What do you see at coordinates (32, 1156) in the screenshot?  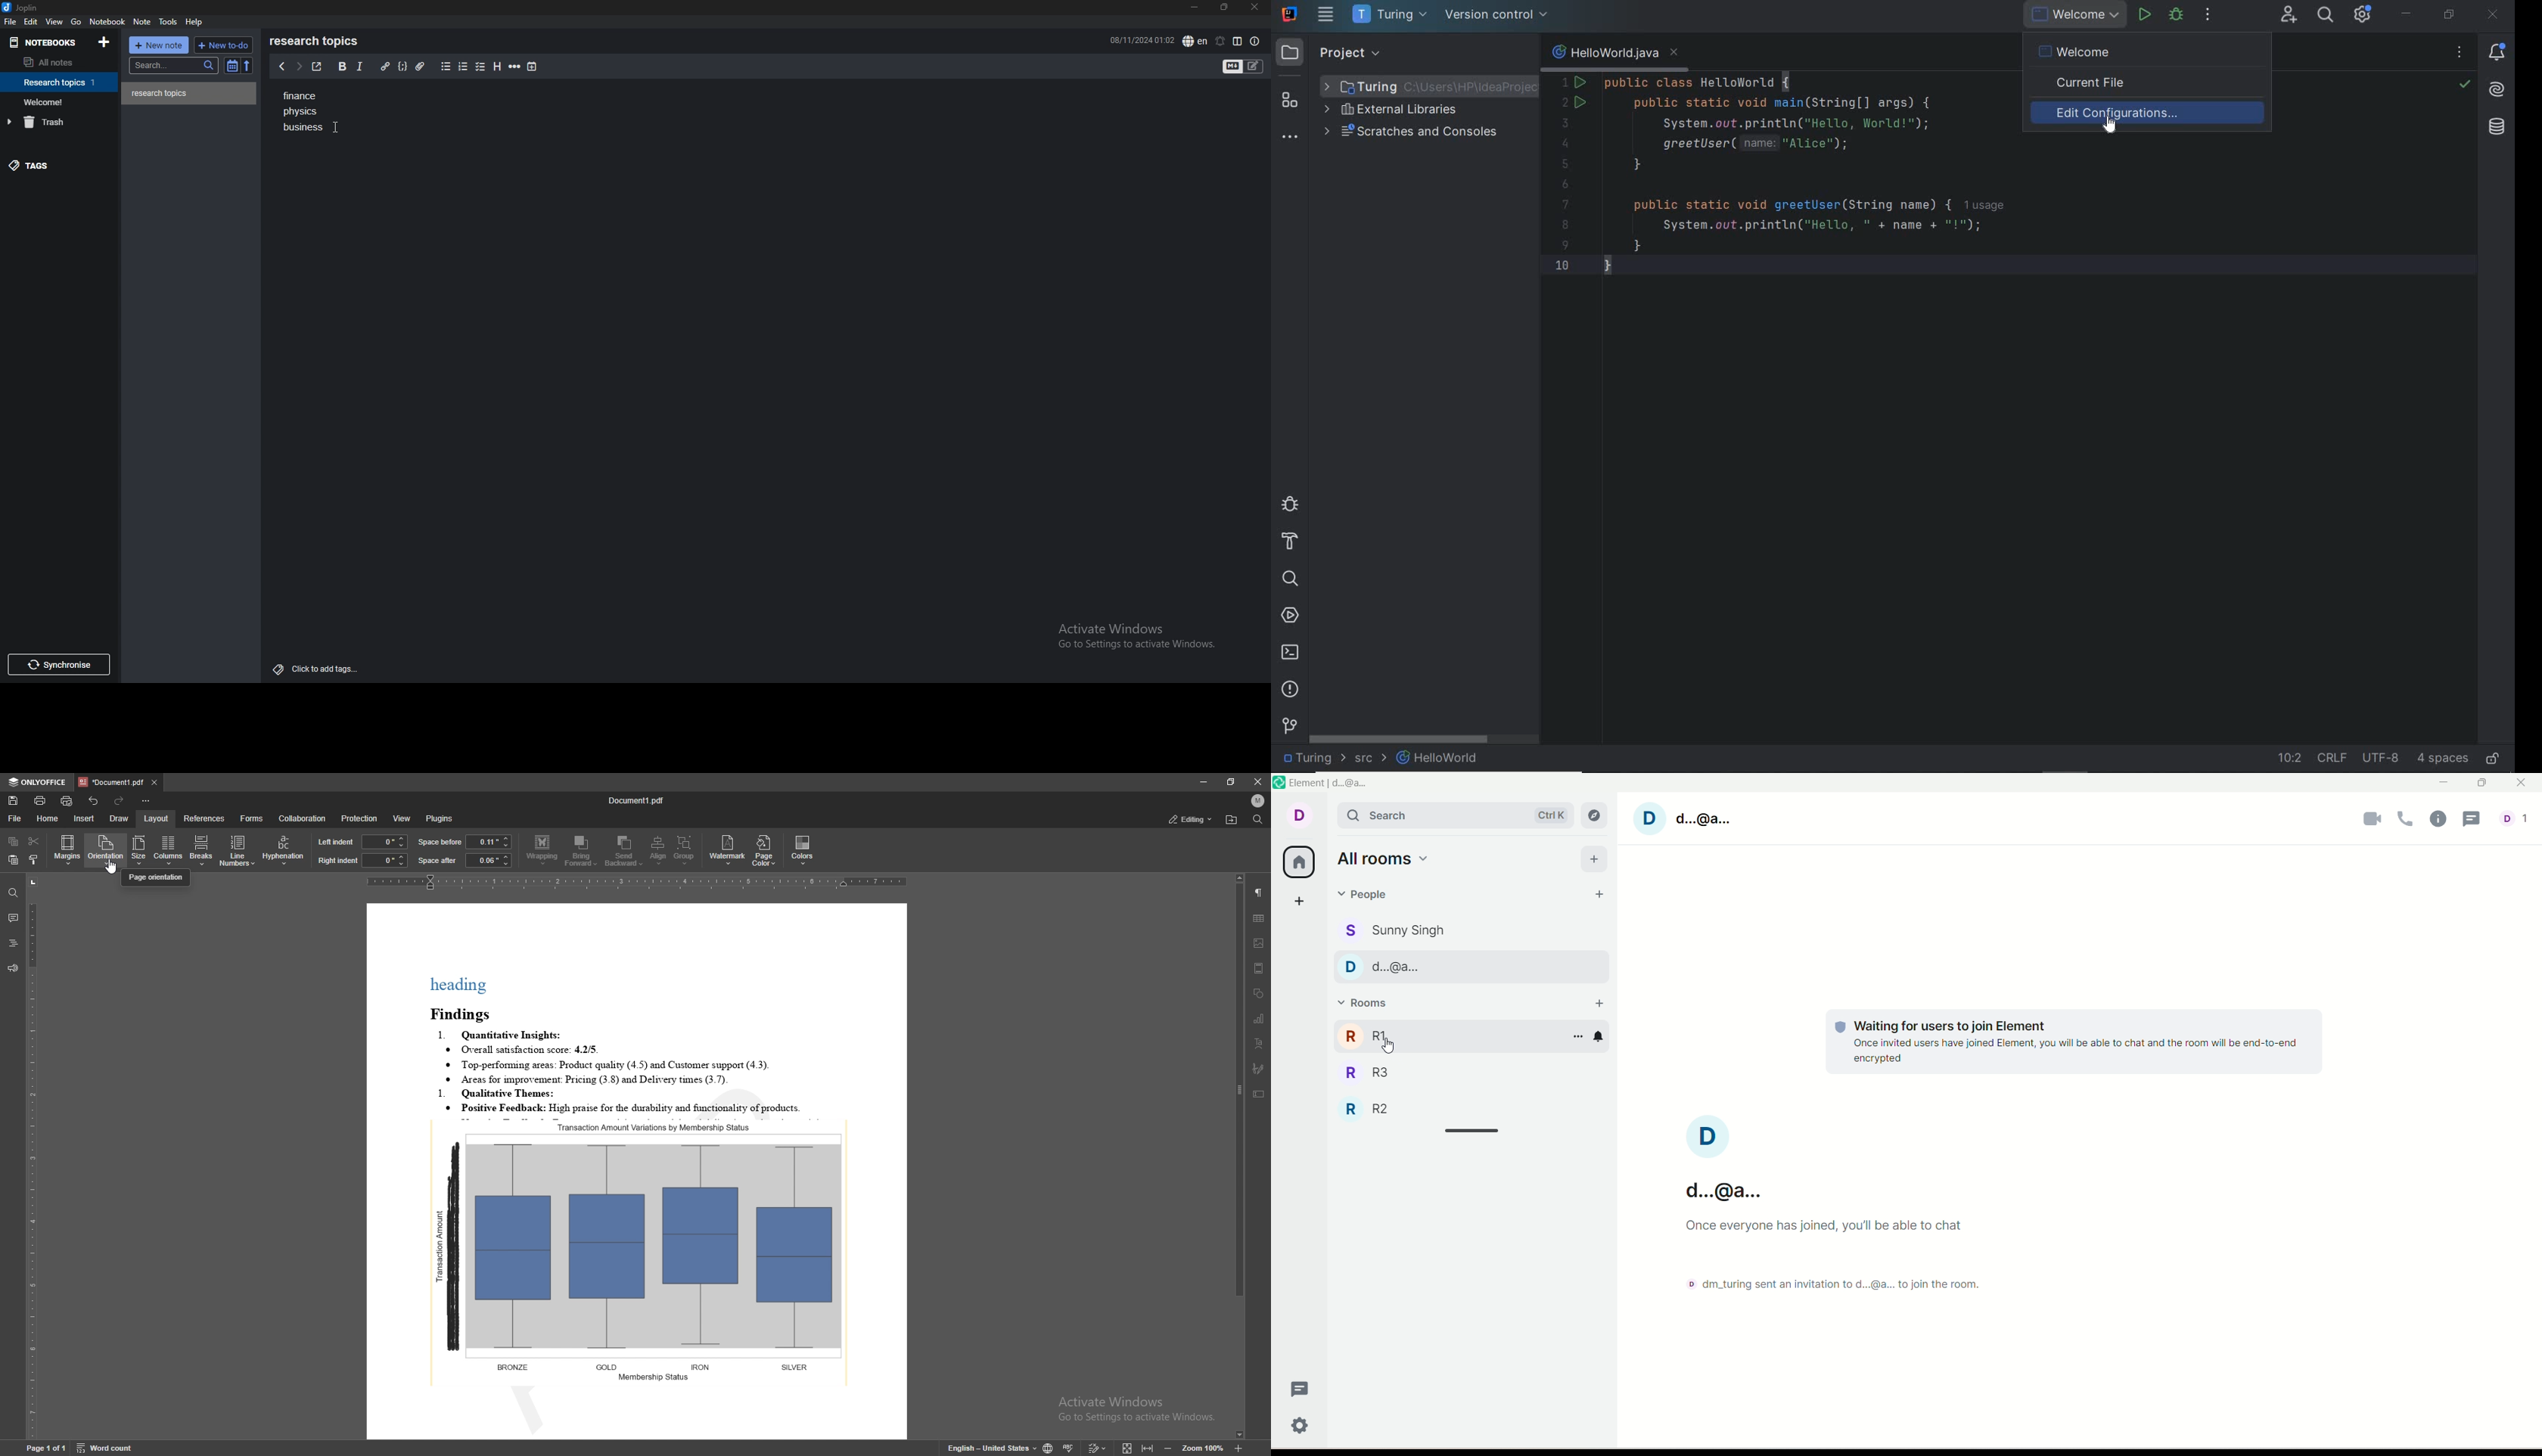 I see `vertical scale` at bounding box center [32, 1156].